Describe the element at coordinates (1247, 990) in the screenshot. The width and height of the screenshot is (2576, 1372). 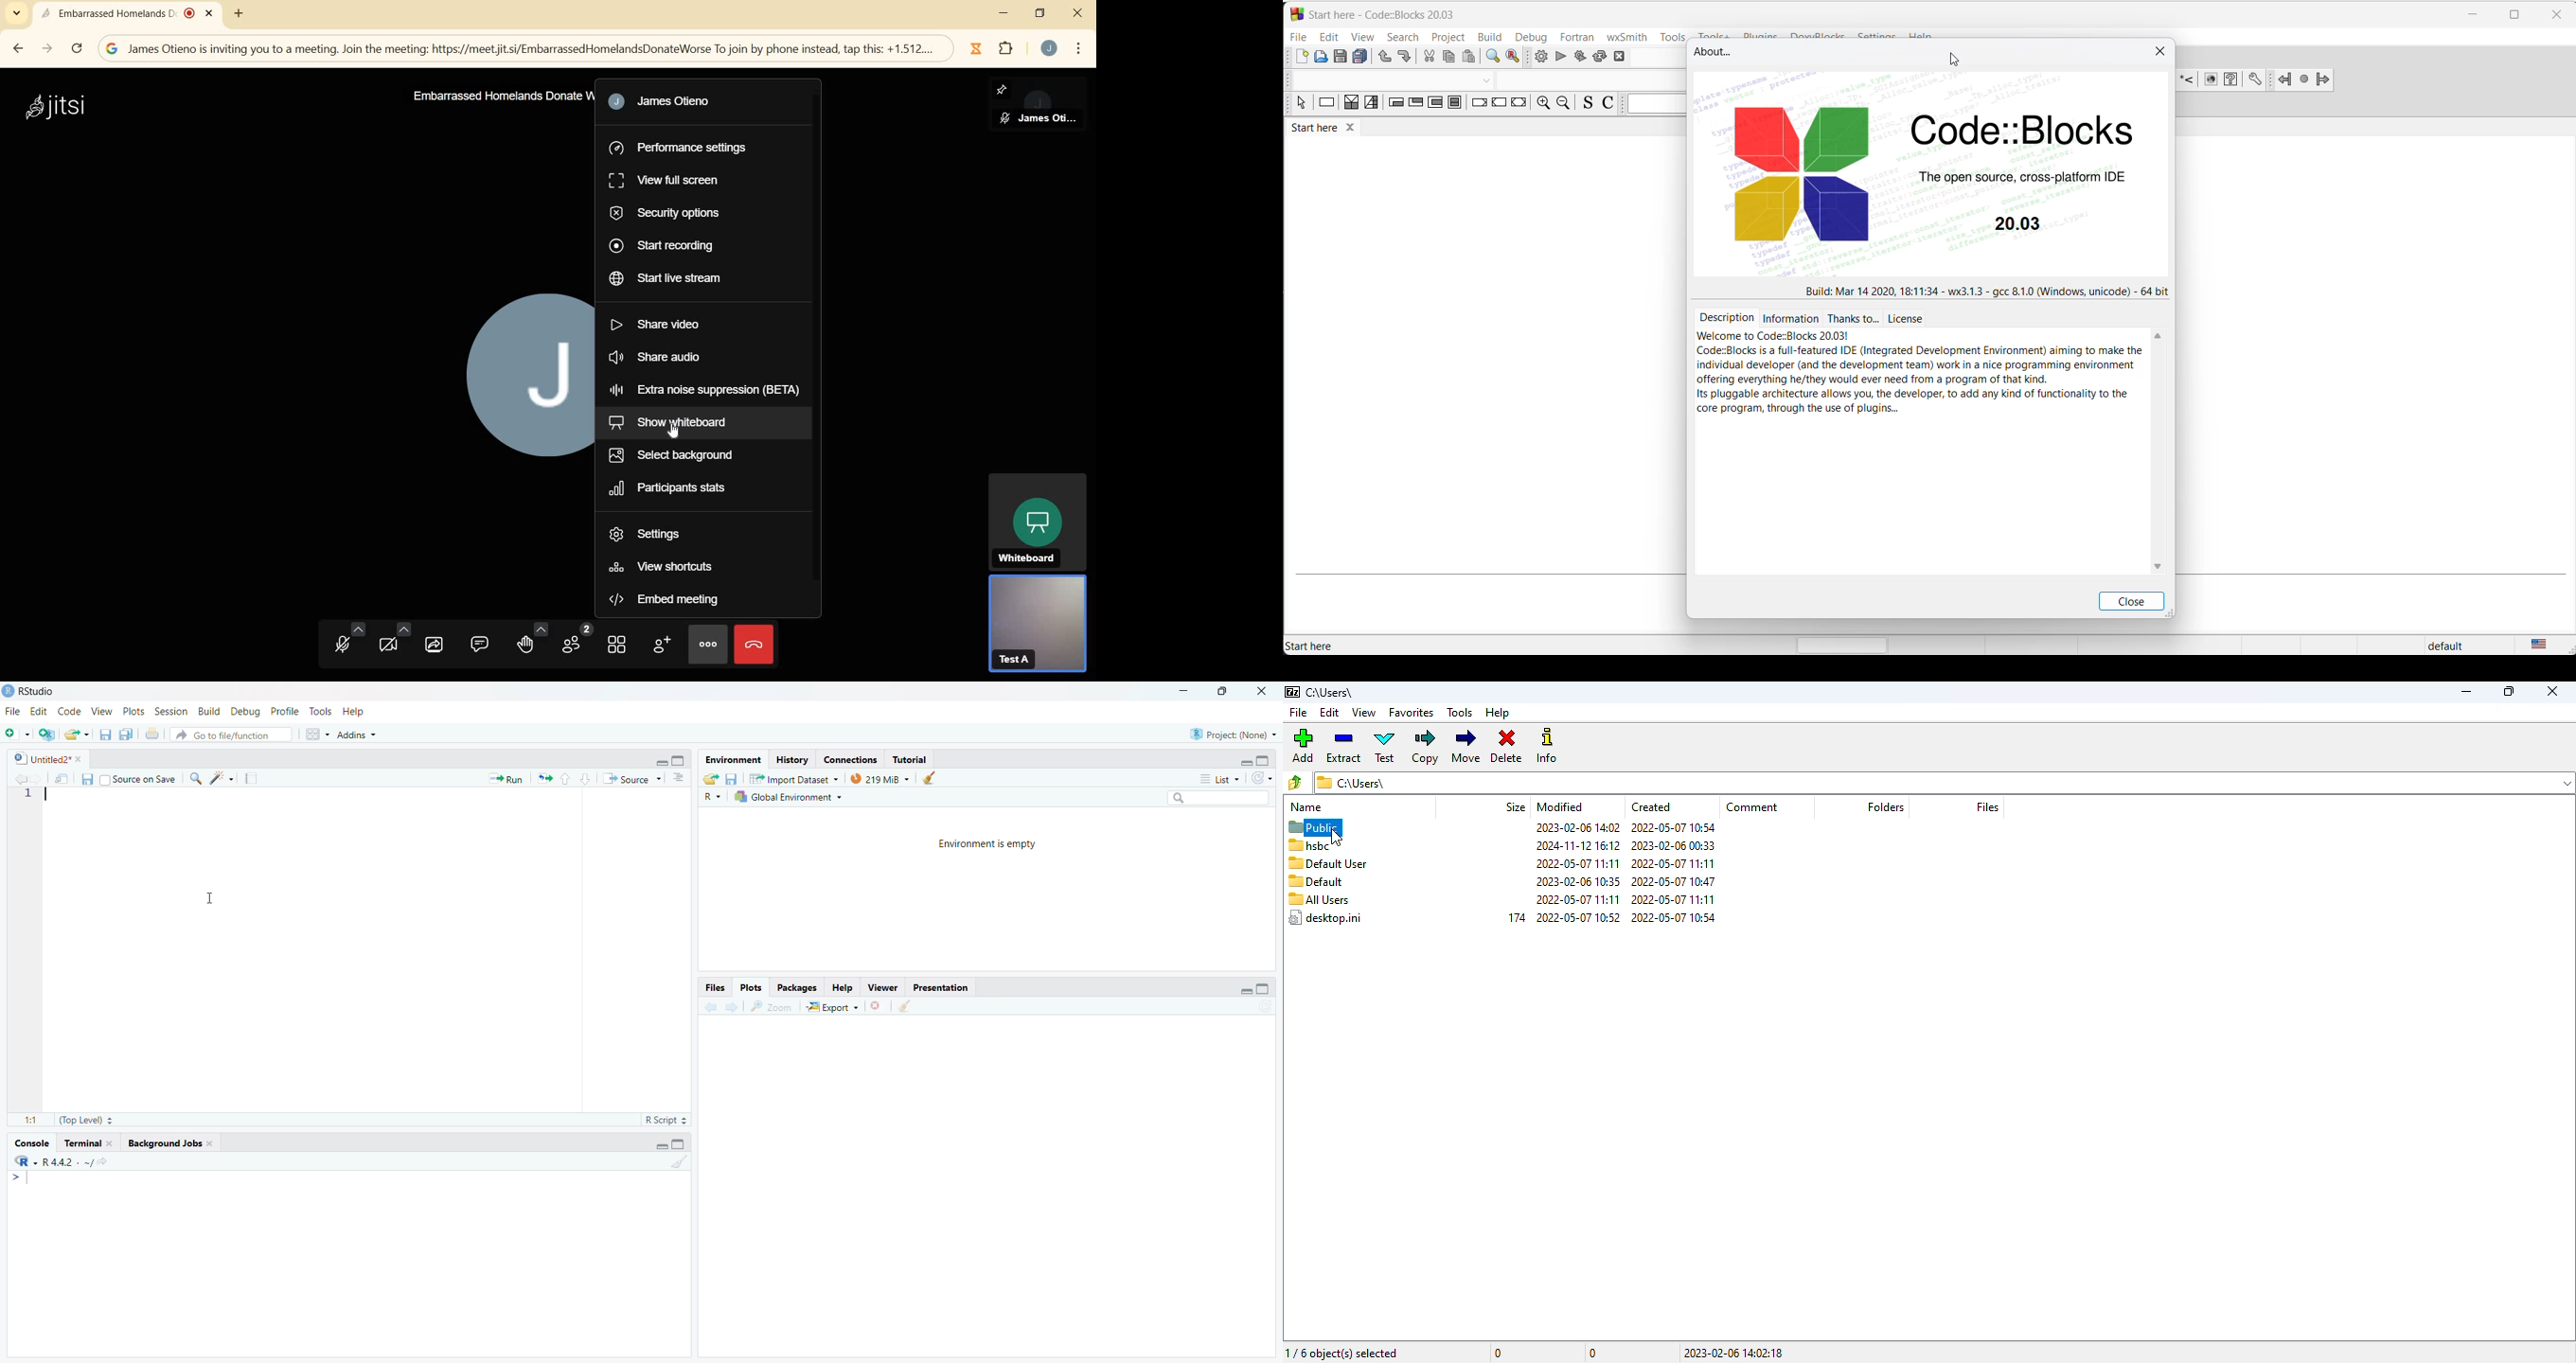
I see `Hide` at that location.